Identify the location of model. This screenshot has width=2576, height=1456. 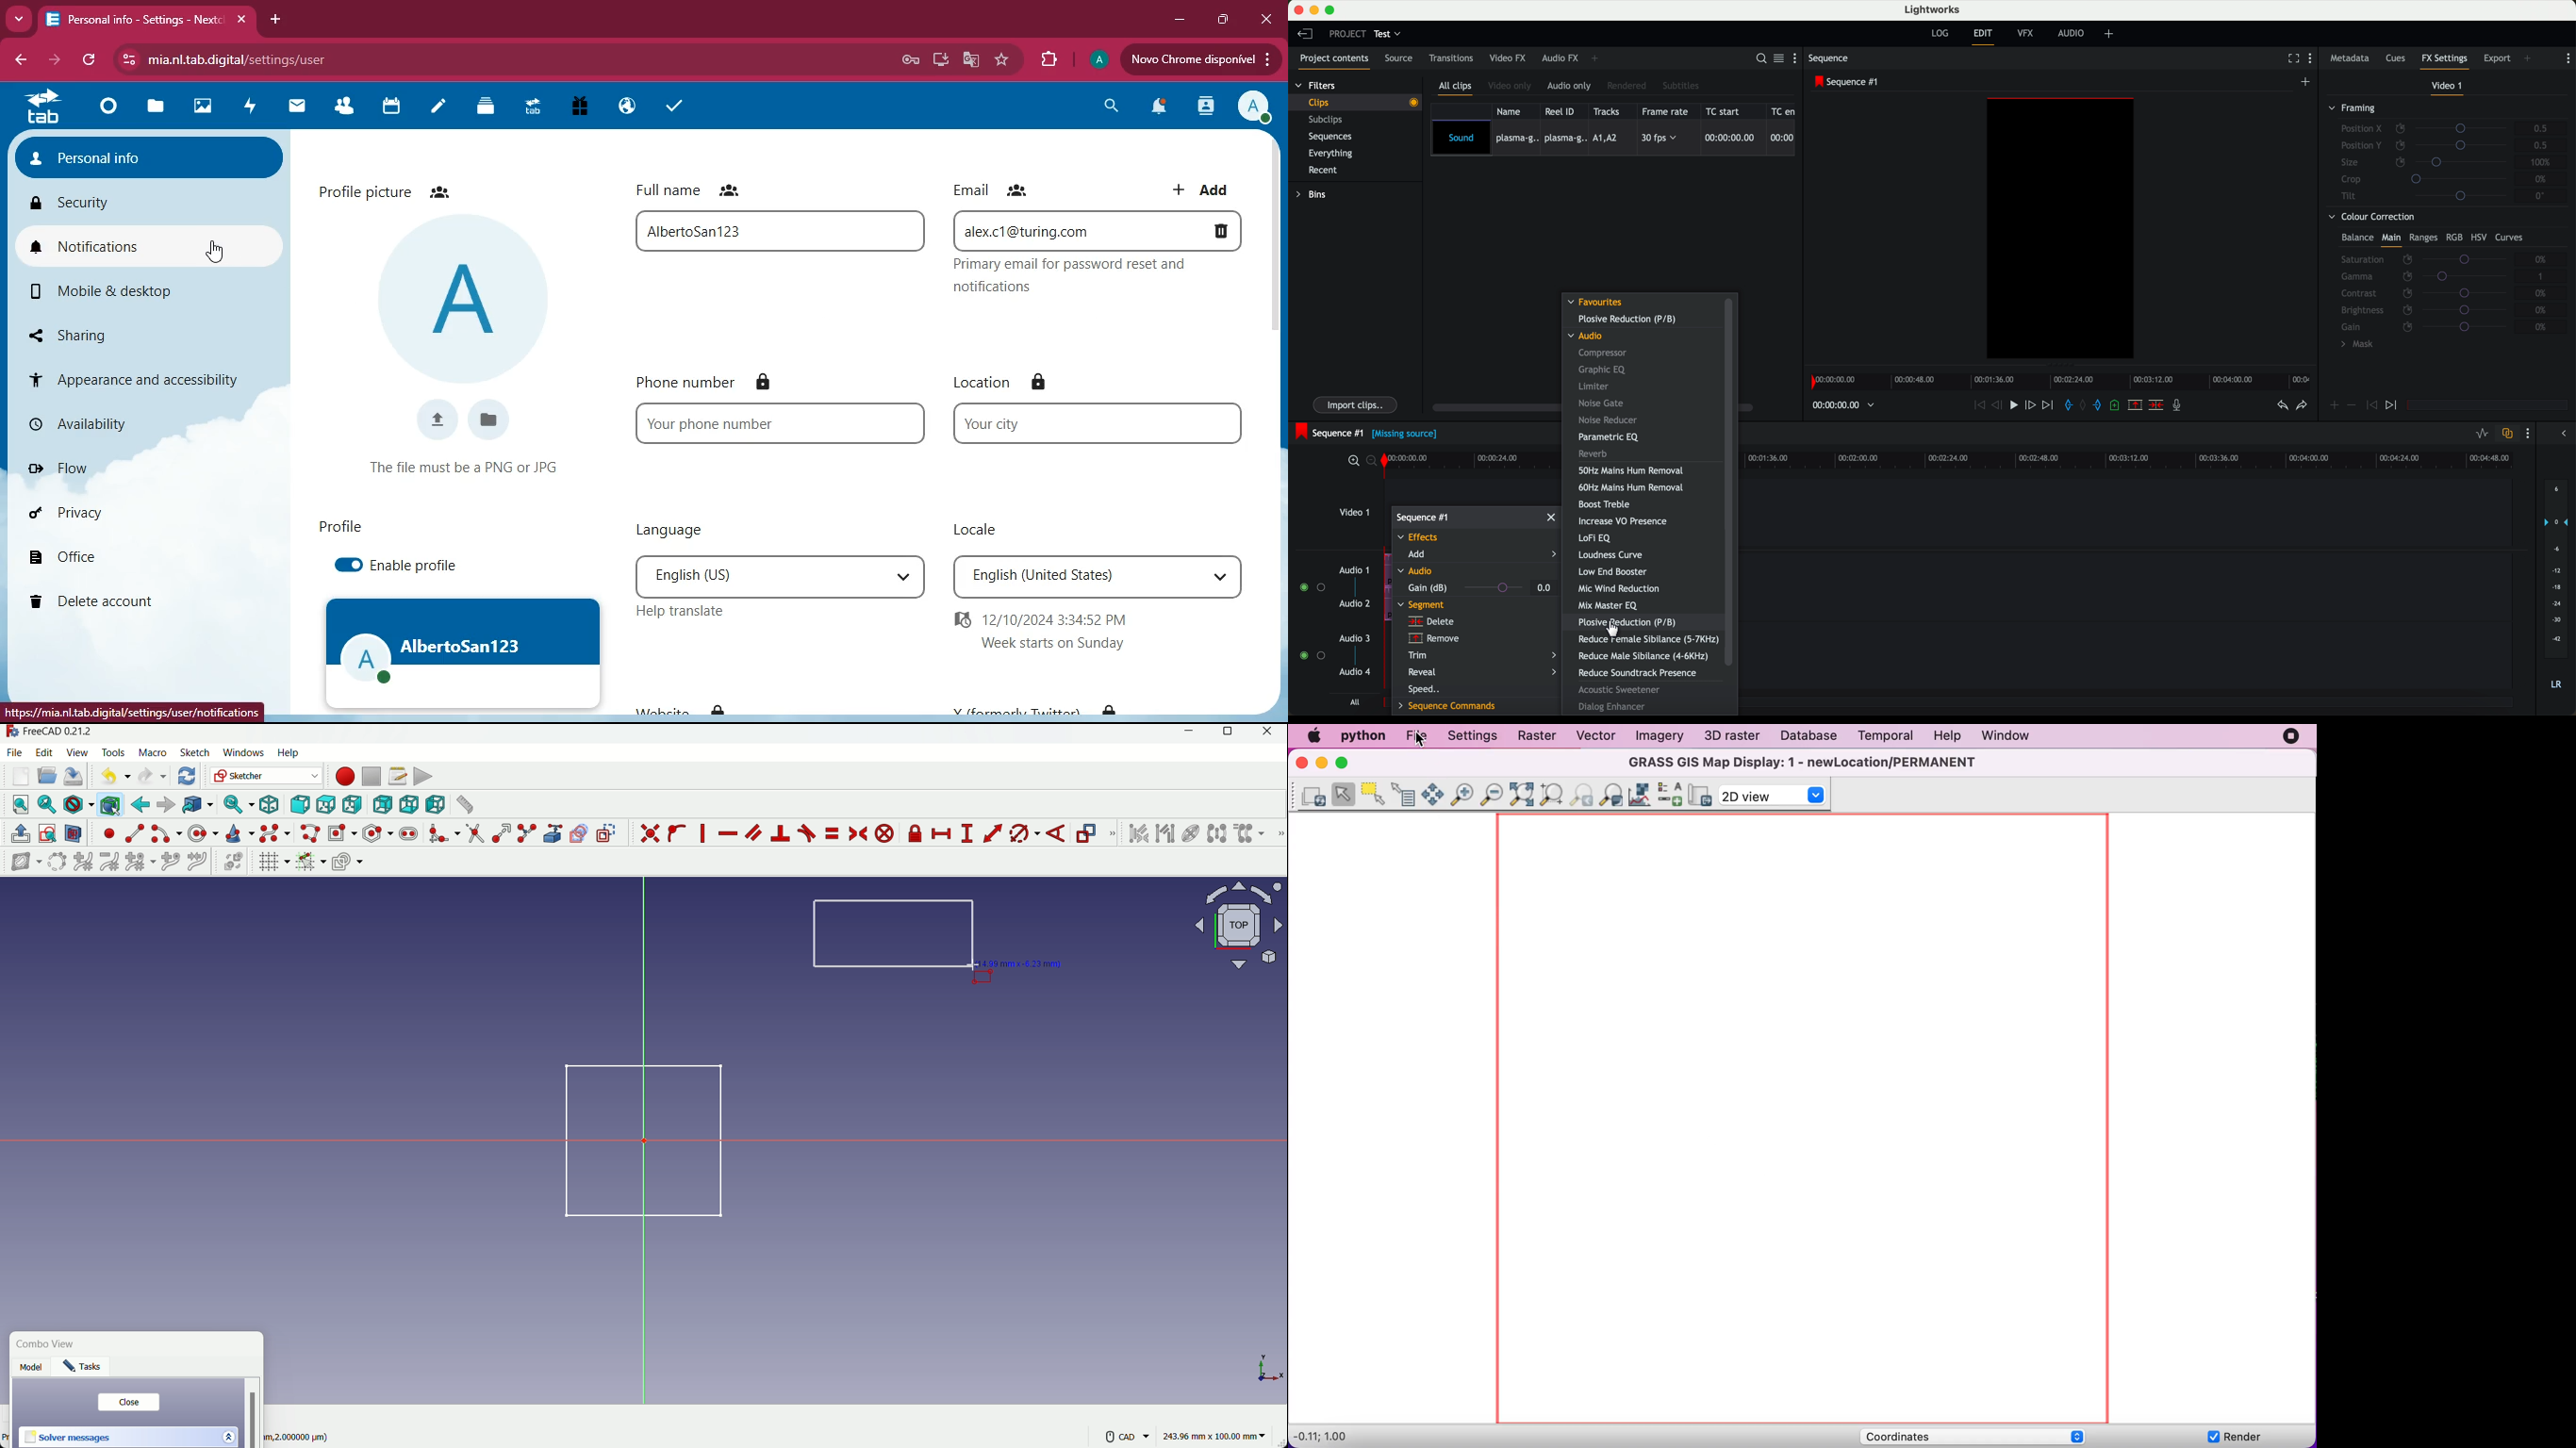
(33, 1369).